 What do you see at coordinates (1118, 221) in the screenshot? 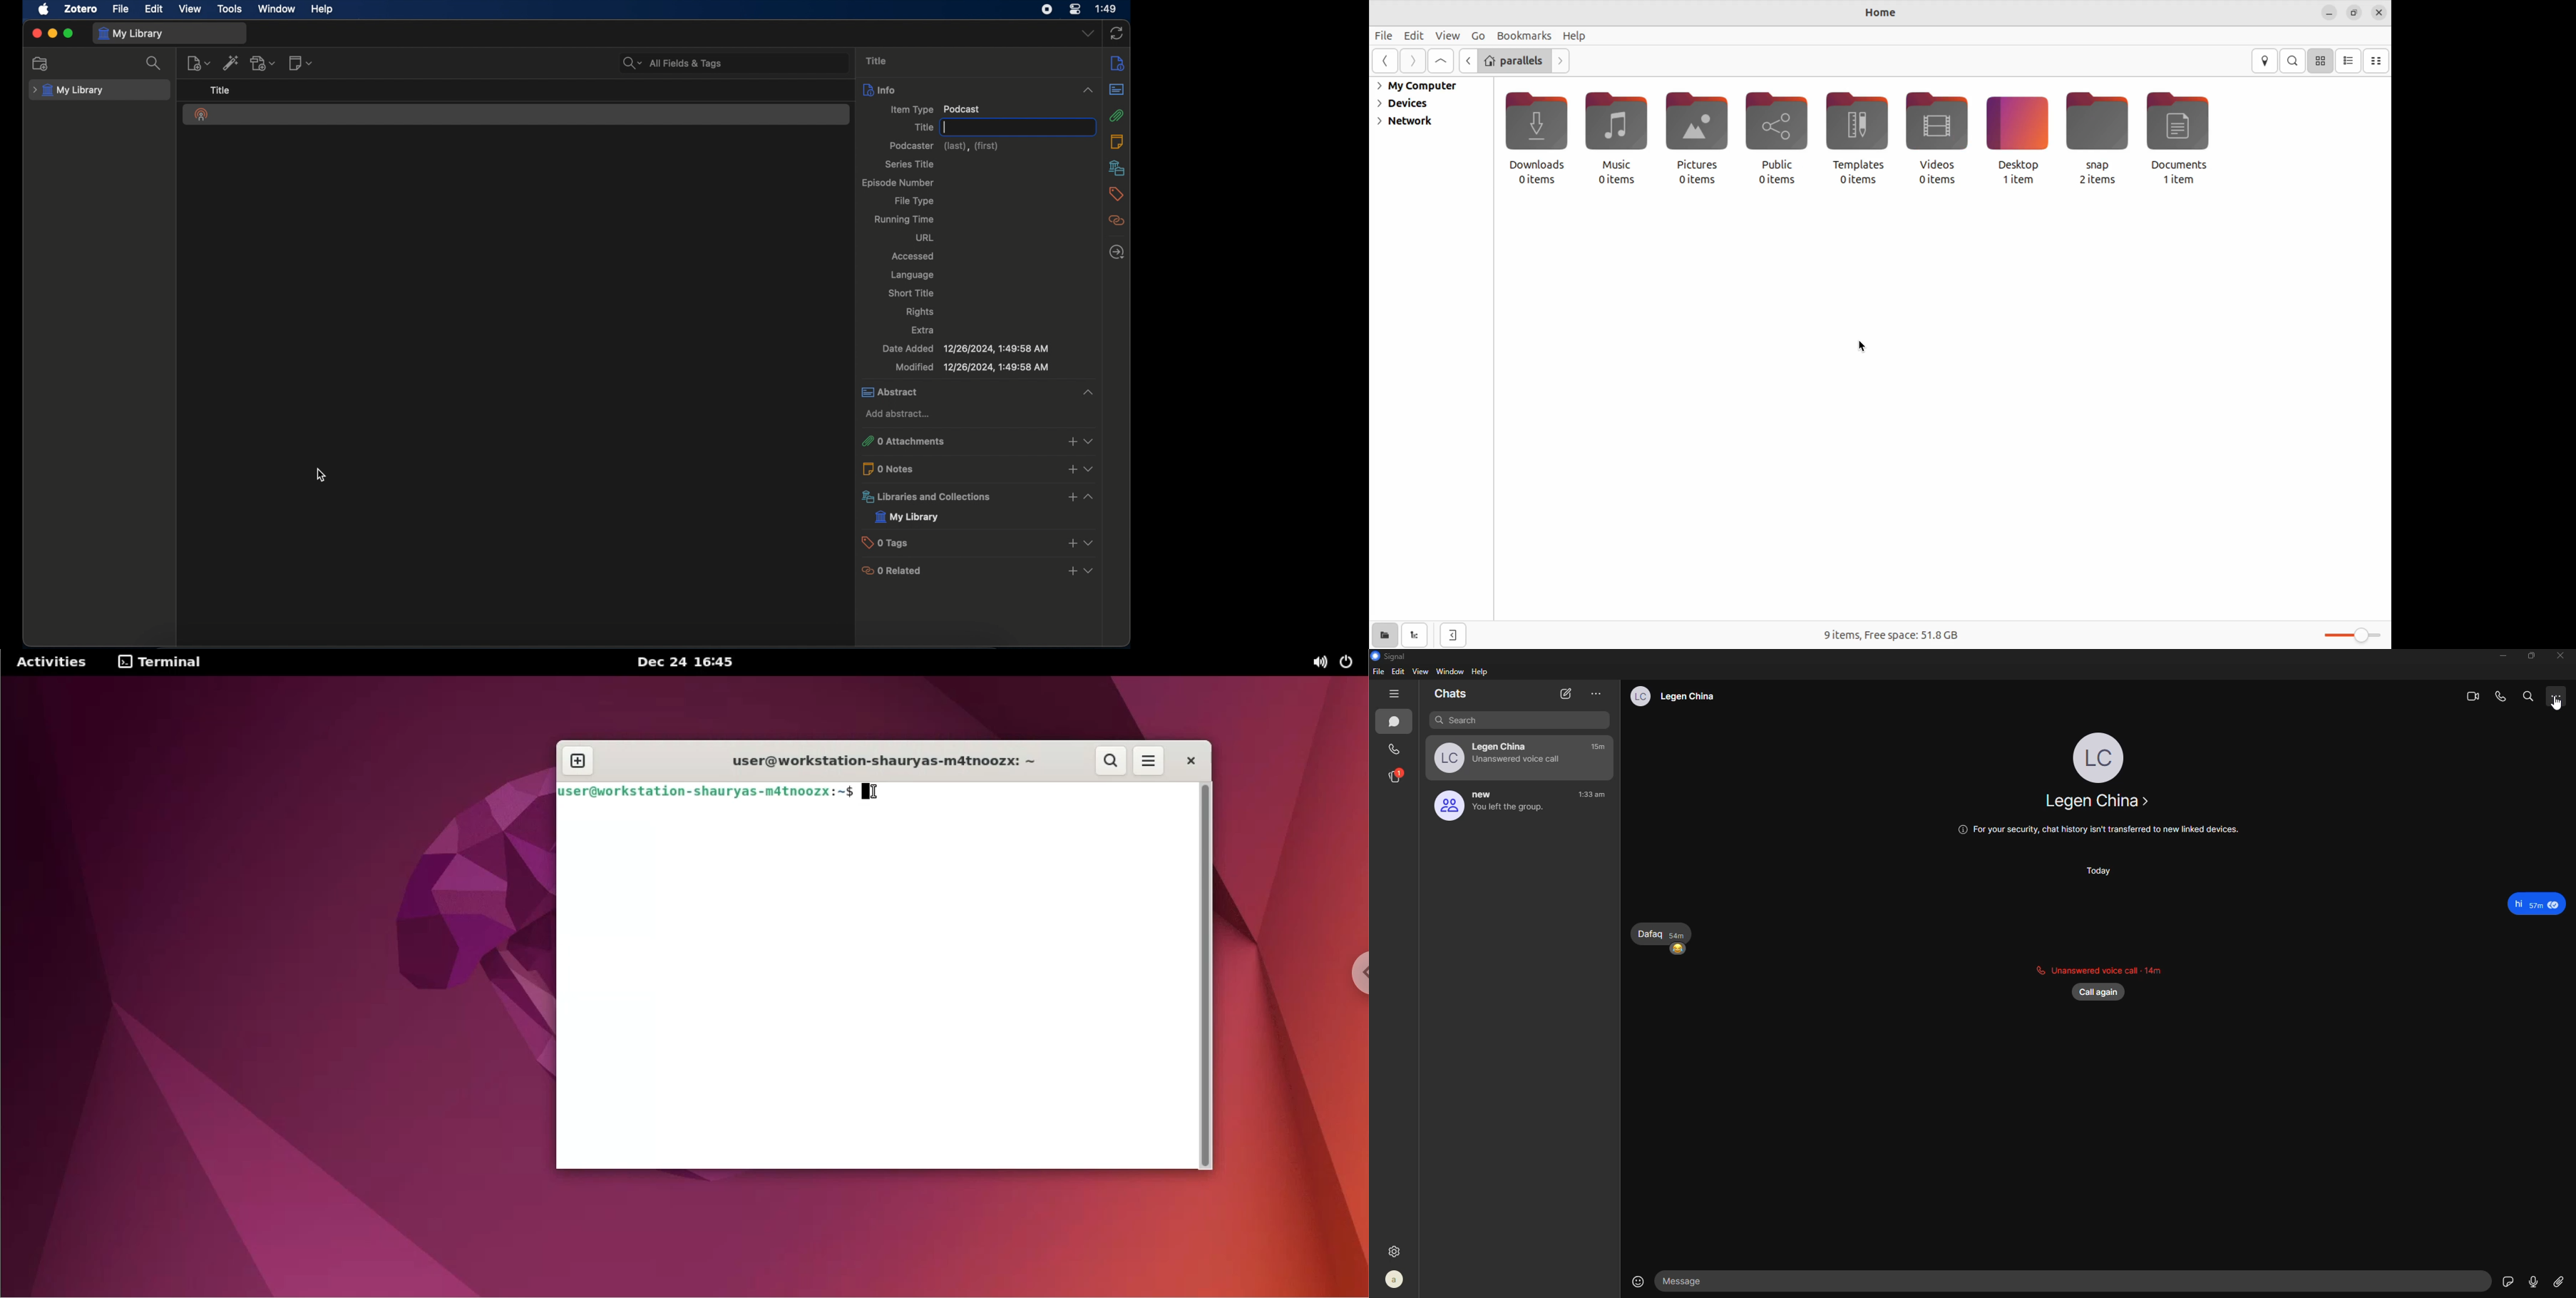
I see `related` at bounding box center [1118, 221].